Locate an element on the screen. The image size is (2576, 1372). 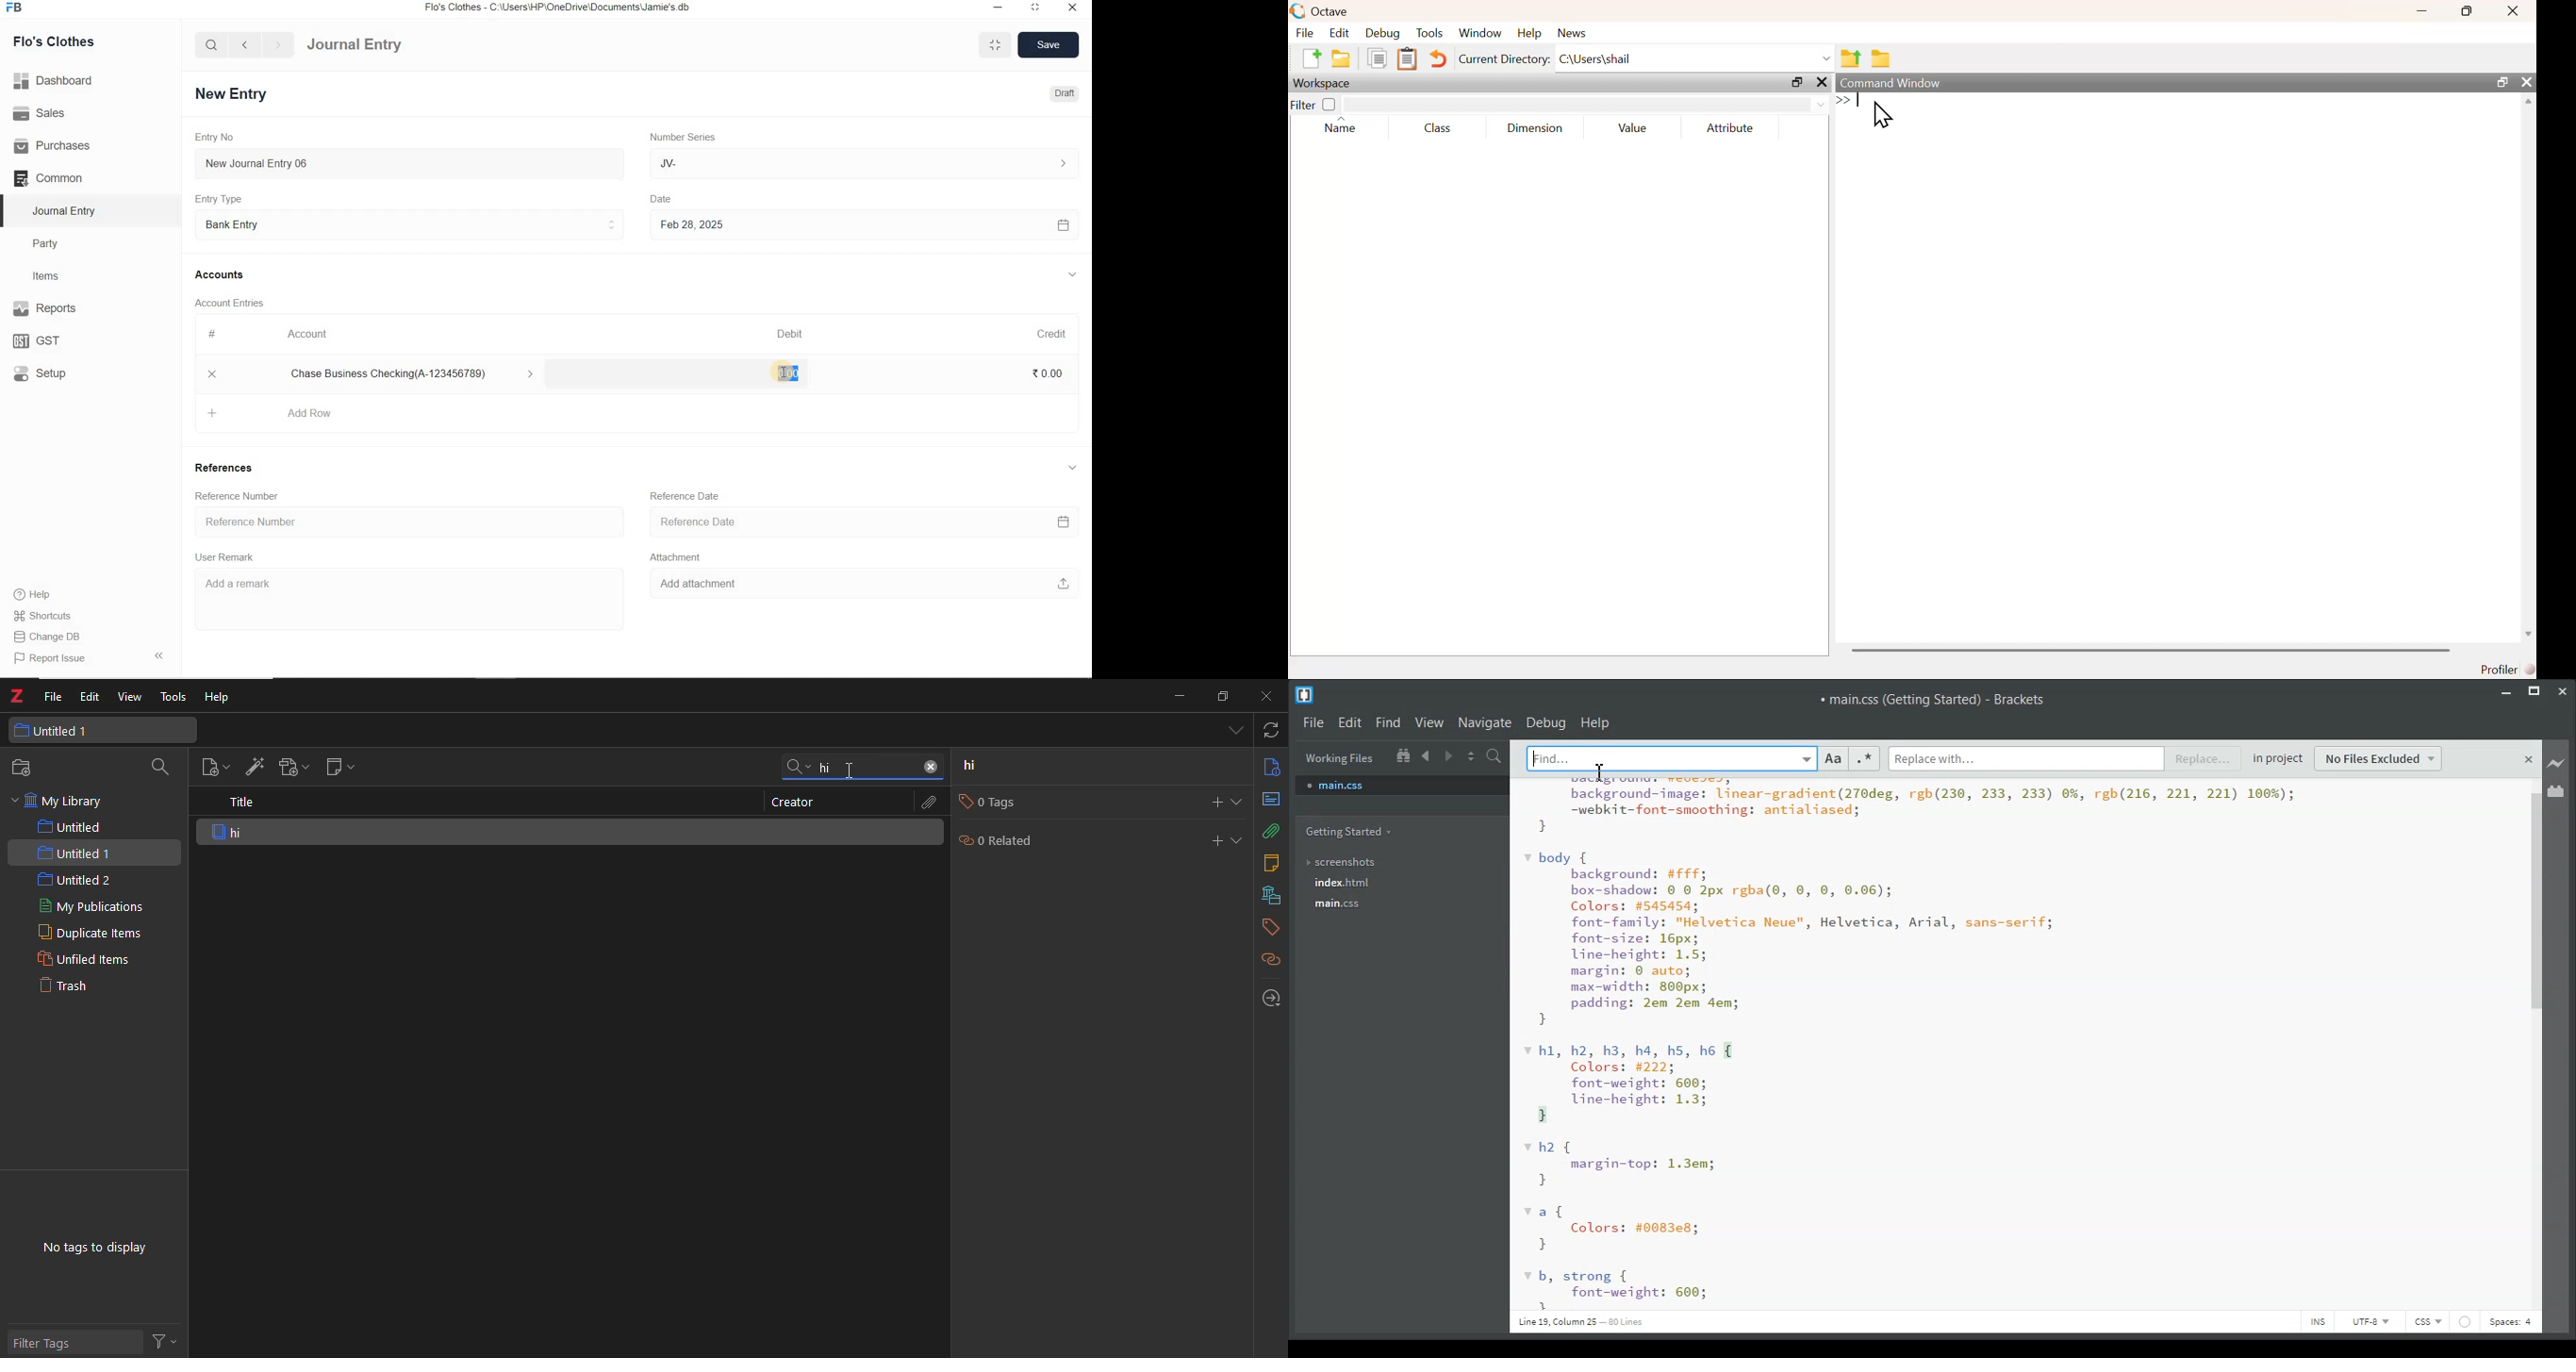
Spaces: 4 is located at coordinates (2511, 1324).